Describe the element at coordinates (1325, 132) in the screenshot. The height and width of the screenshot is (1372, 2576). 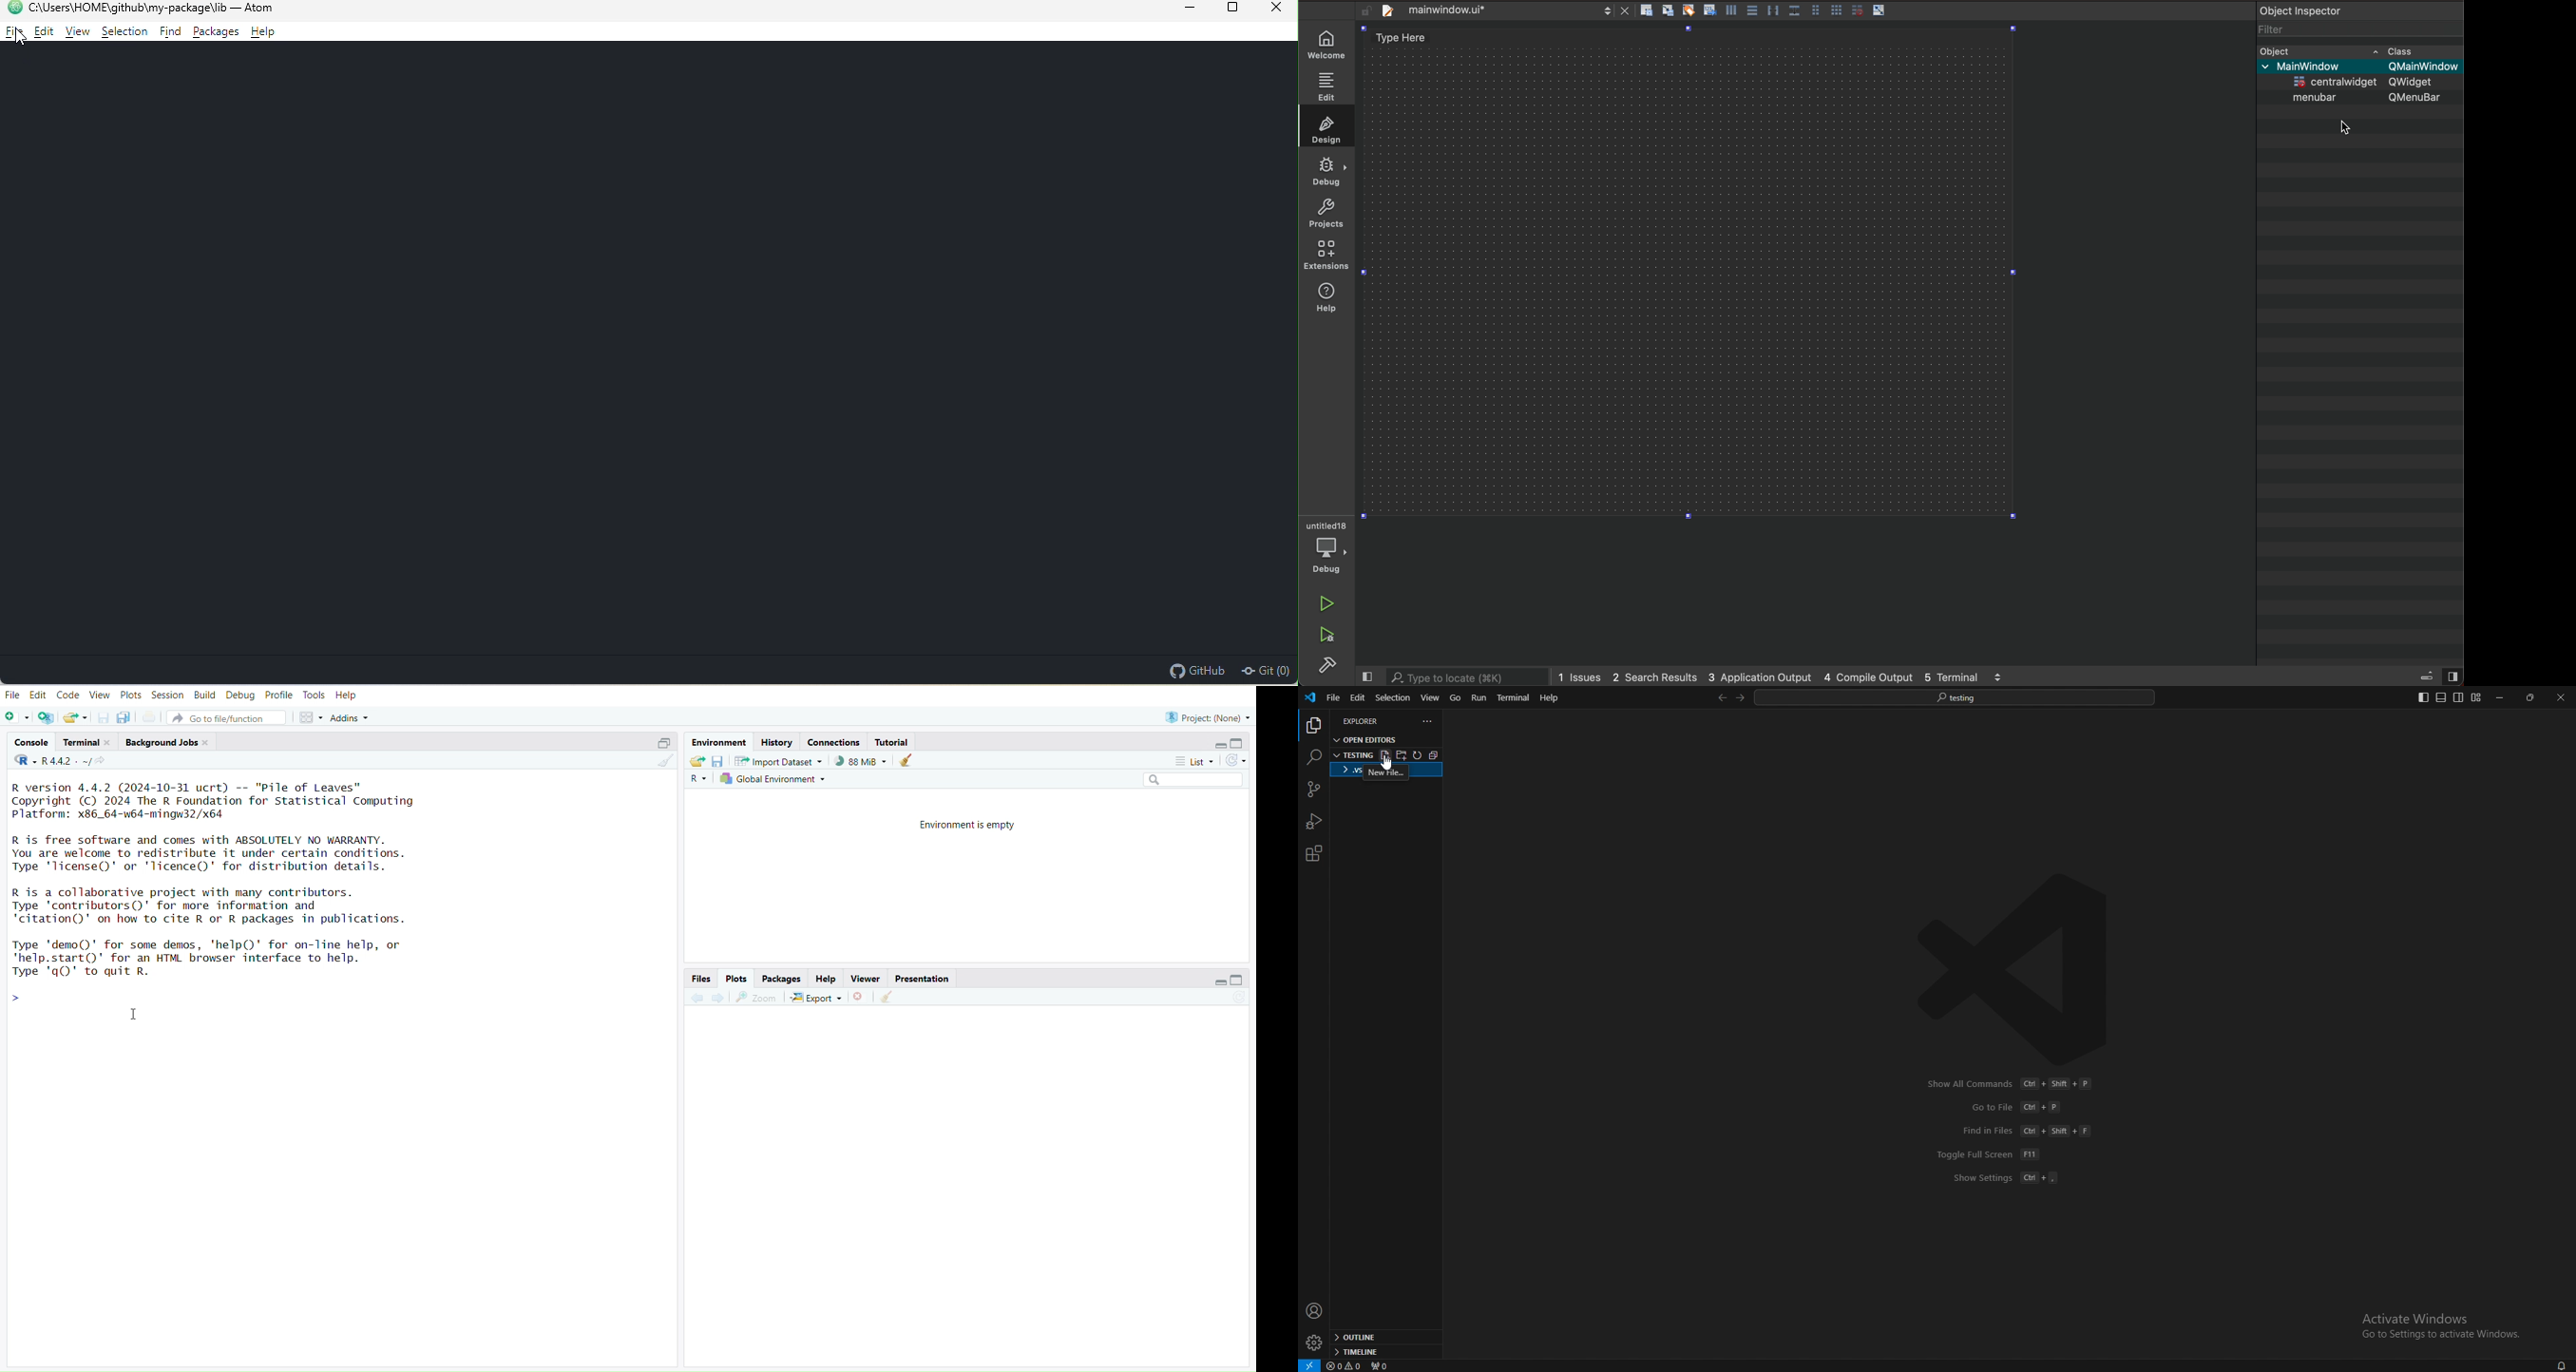
I see `design` at that location.